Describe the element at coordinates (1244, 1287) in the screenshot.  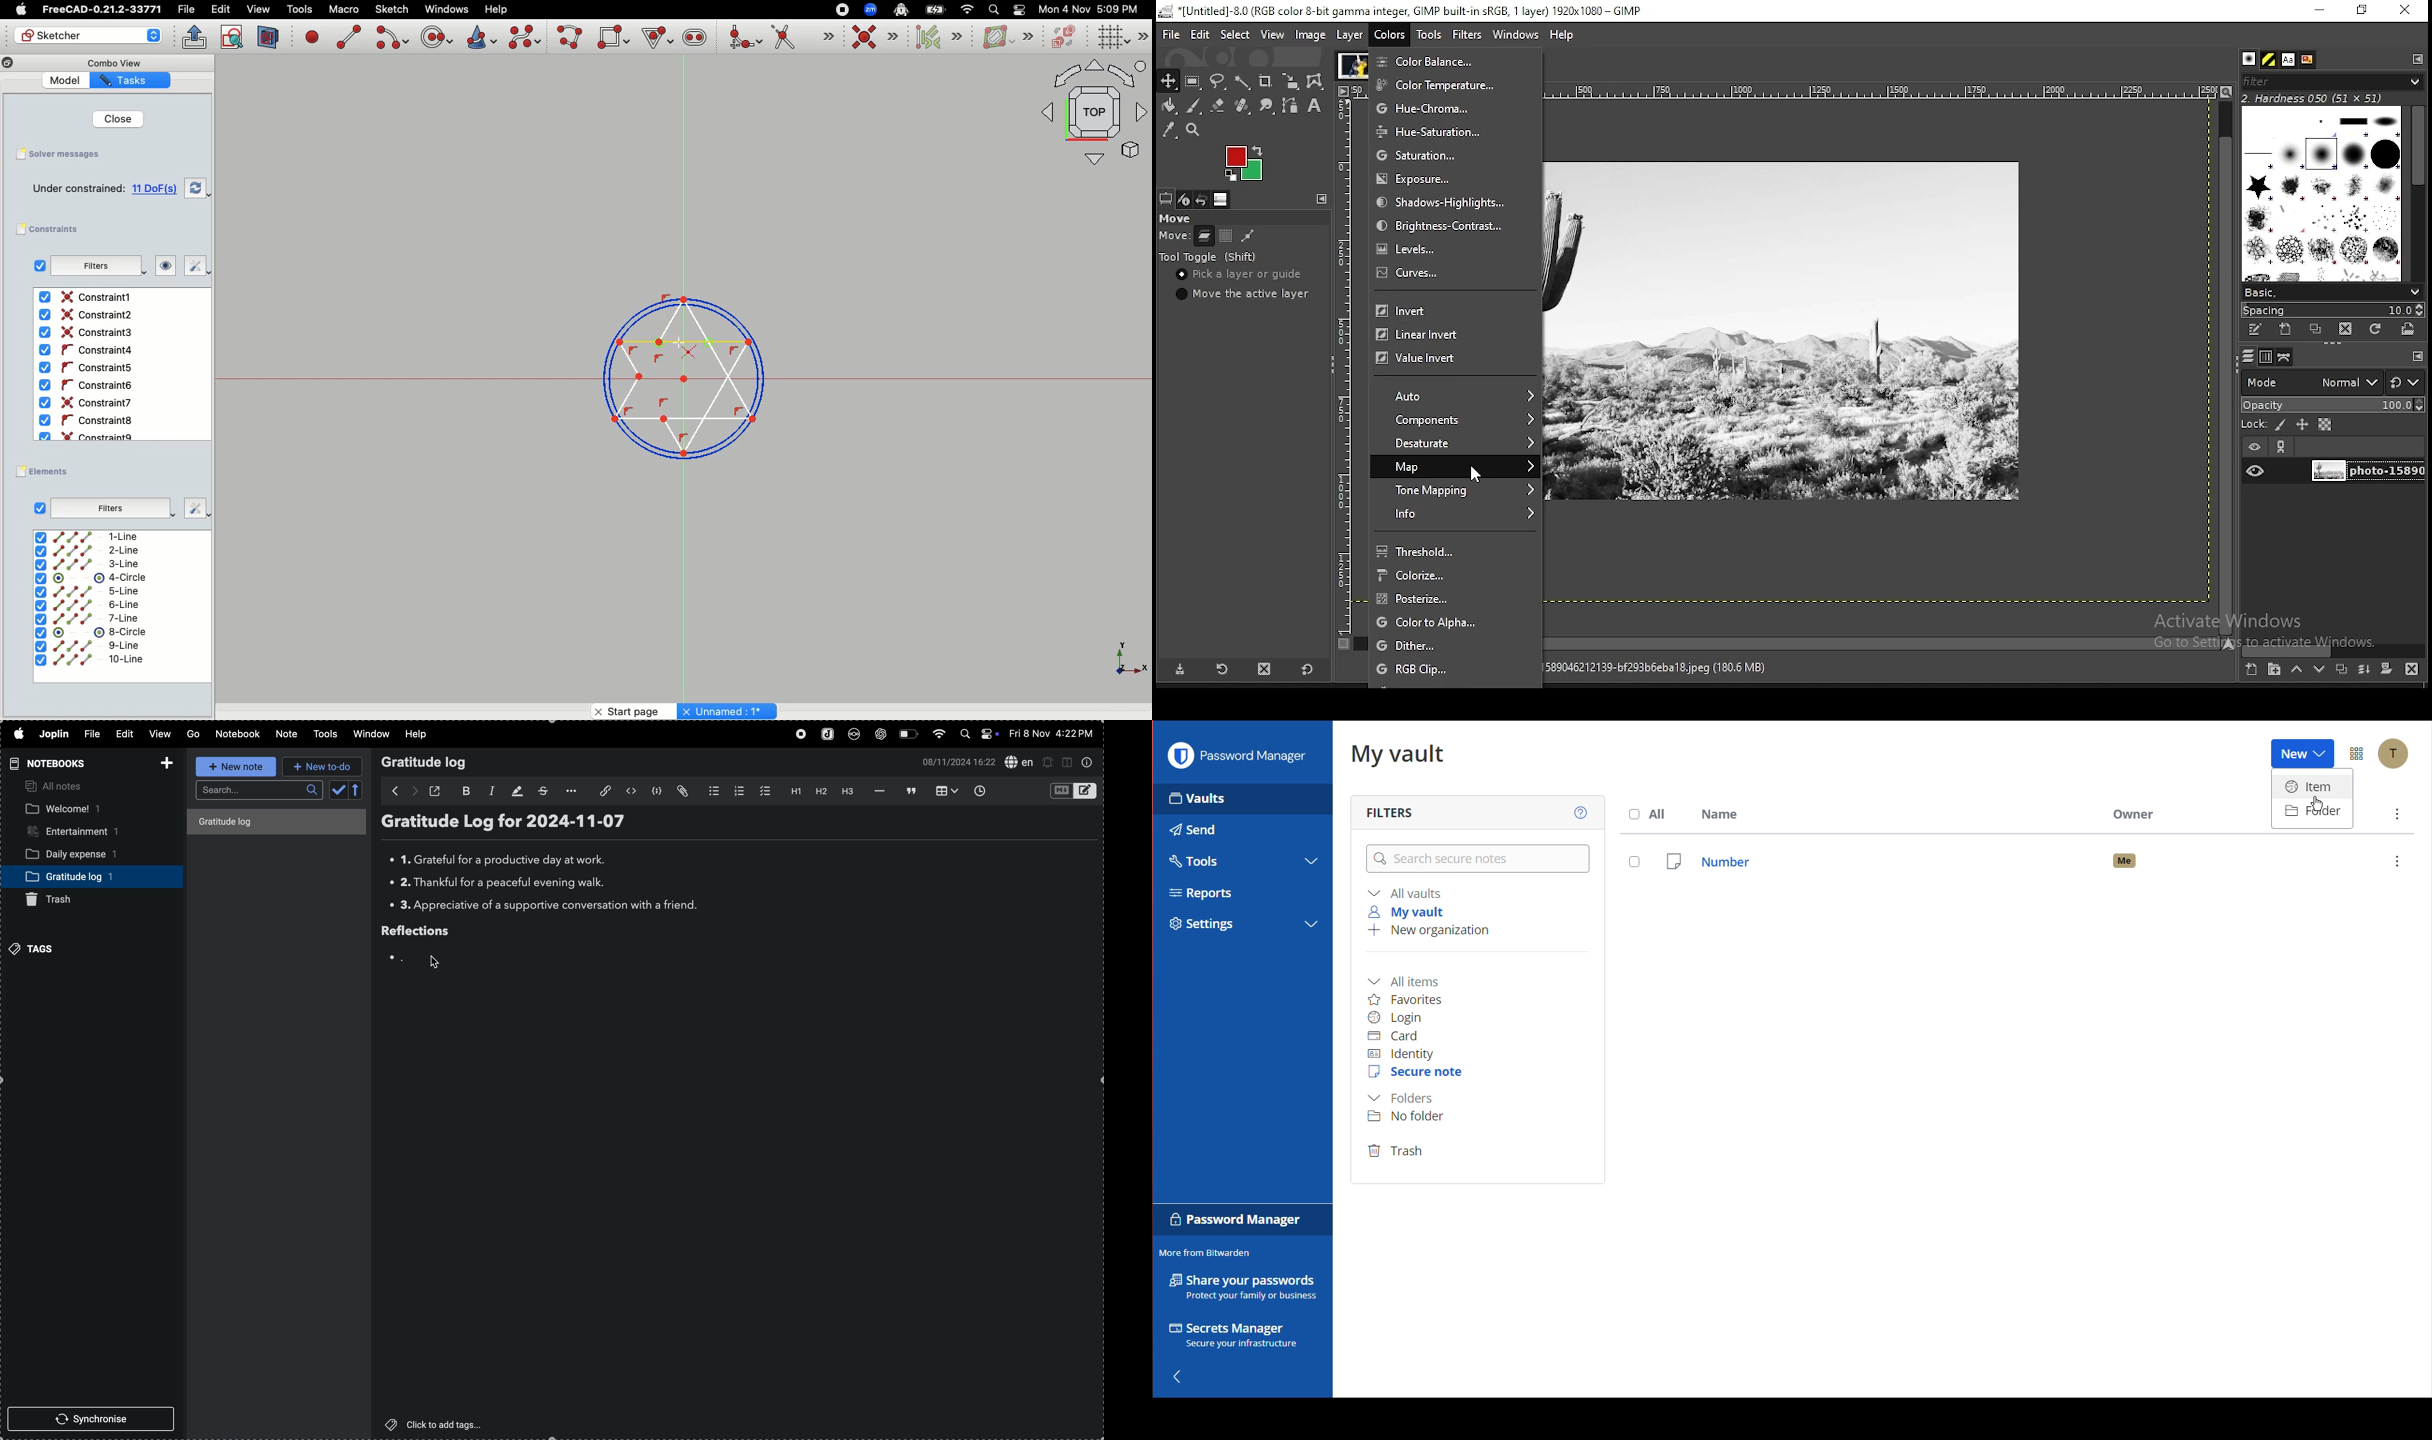
I see `Share your passwords` at that location.